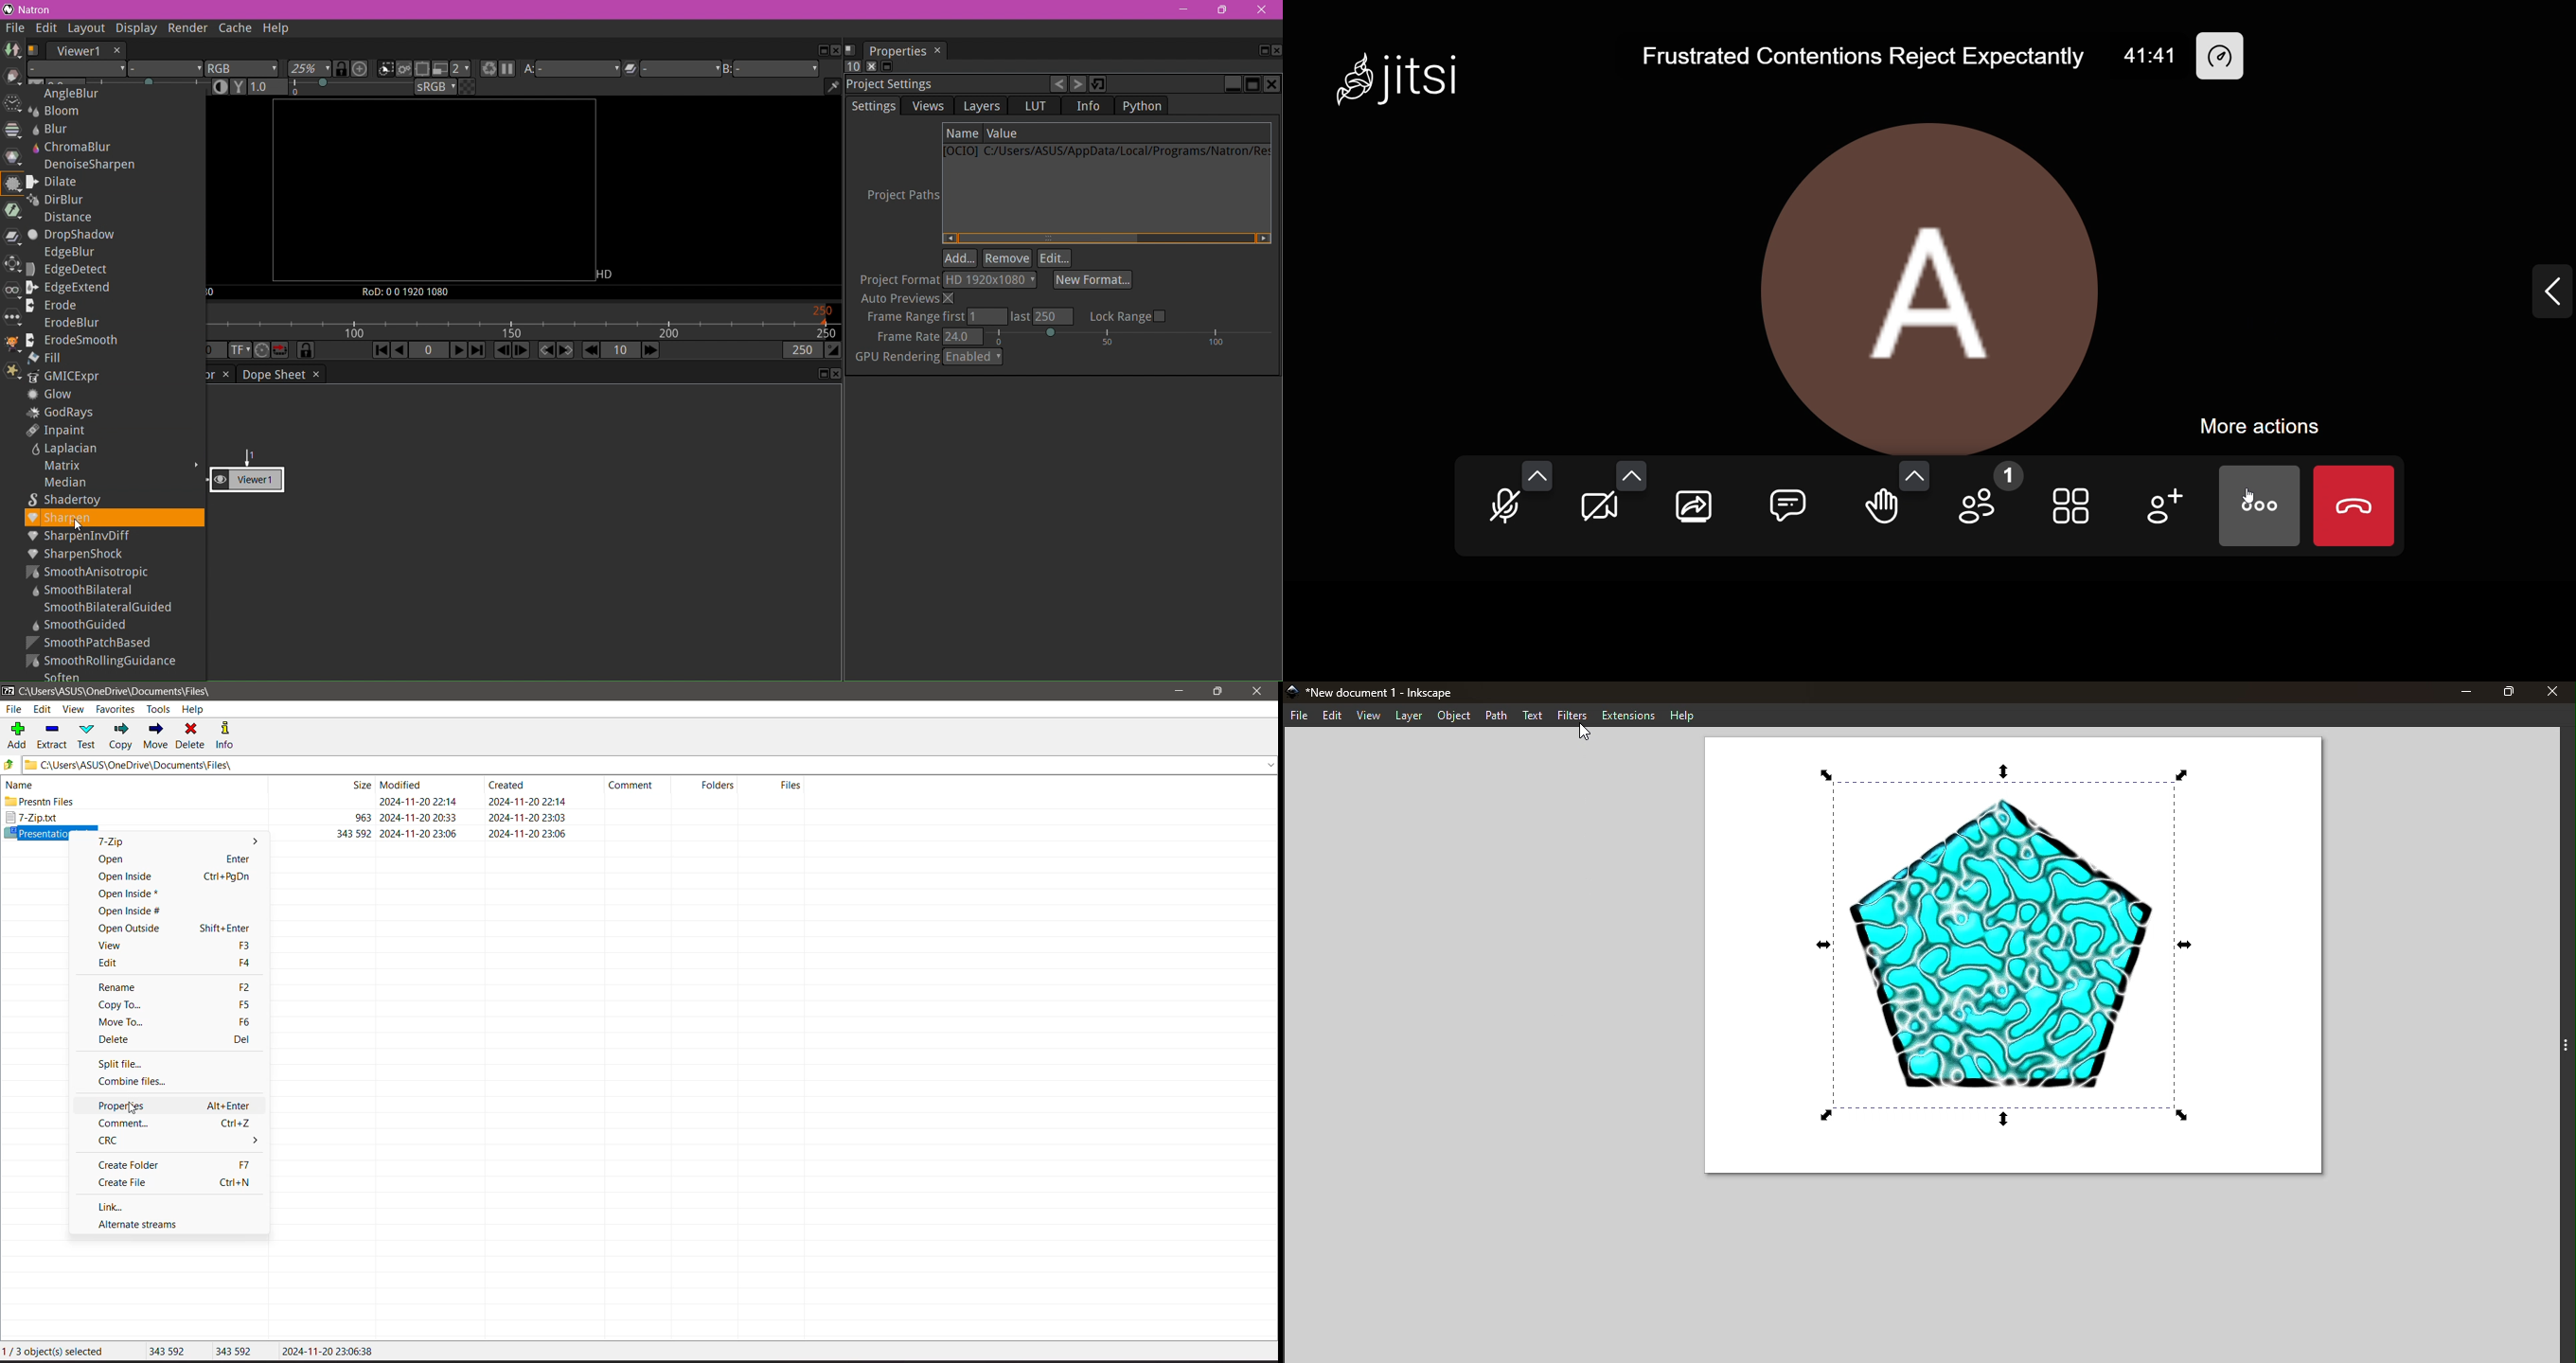 This screenshot has height=1372, width=2576. What do you see at coordinates (225, 375) in the screenshot?
I see `Close Tab` at bounding box center [225, 375].